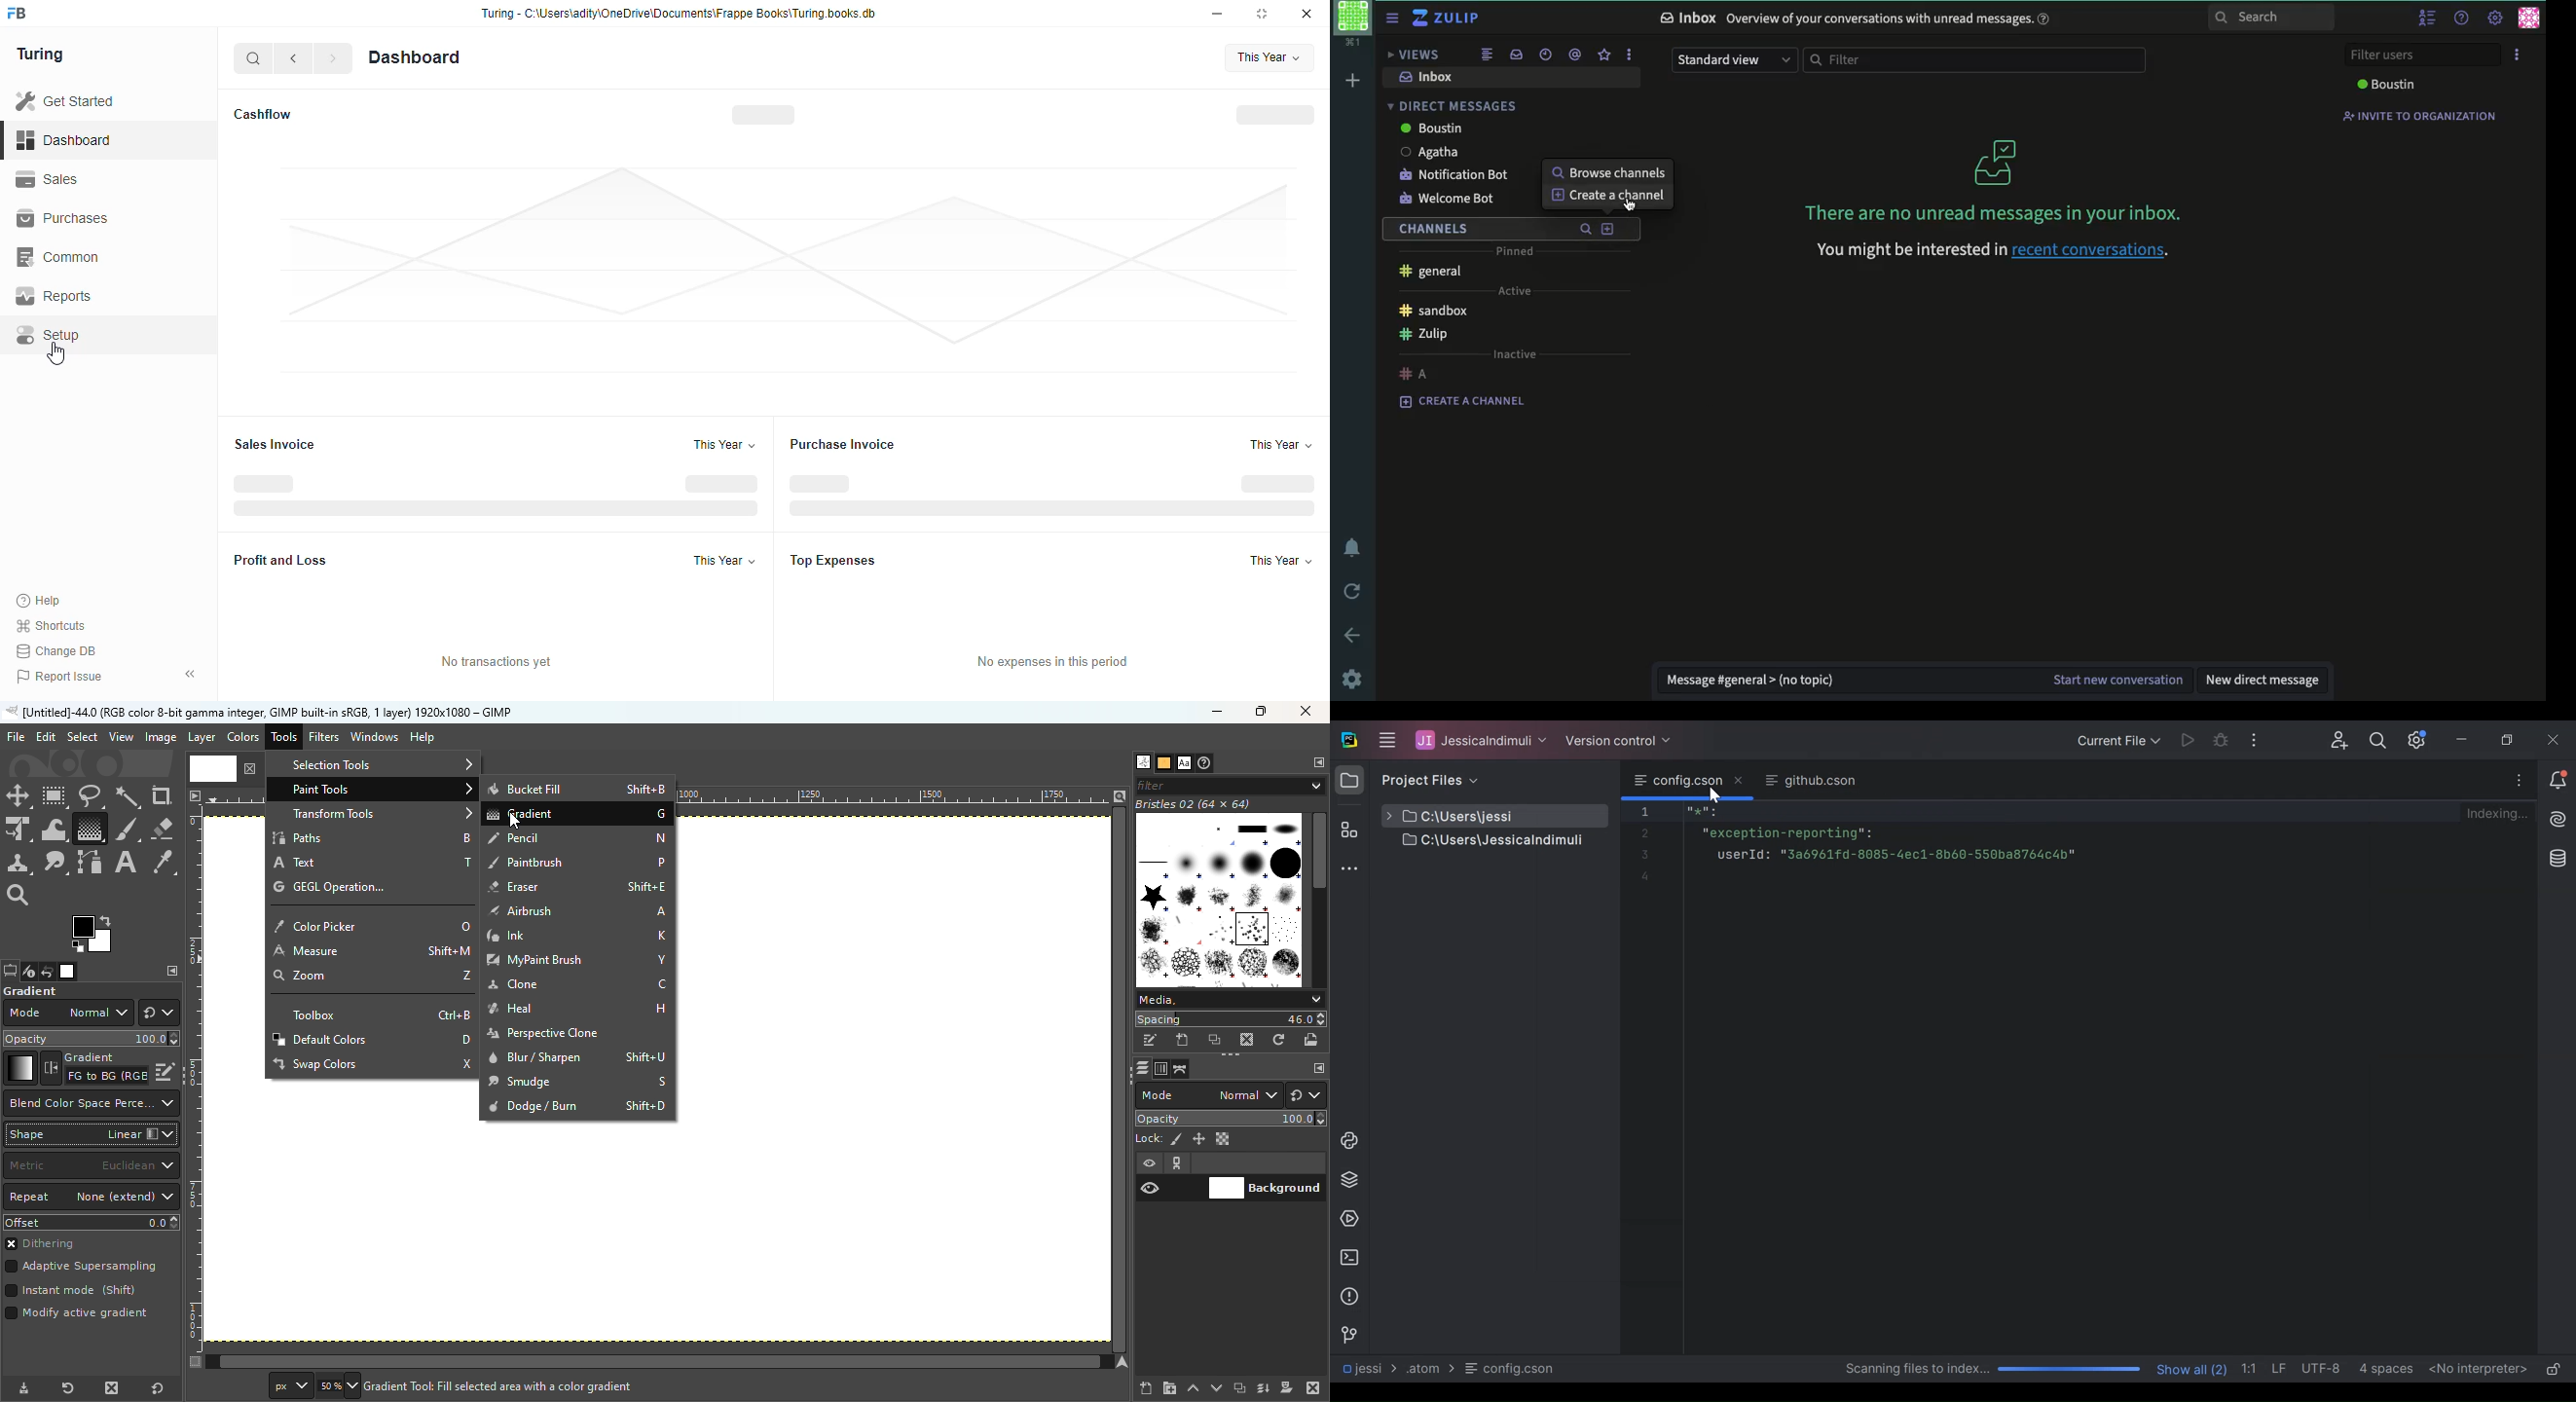 The image size is (2576, 1428). I want to click on Merge this layer with the first visible layer below it, so click(1264, 1388).